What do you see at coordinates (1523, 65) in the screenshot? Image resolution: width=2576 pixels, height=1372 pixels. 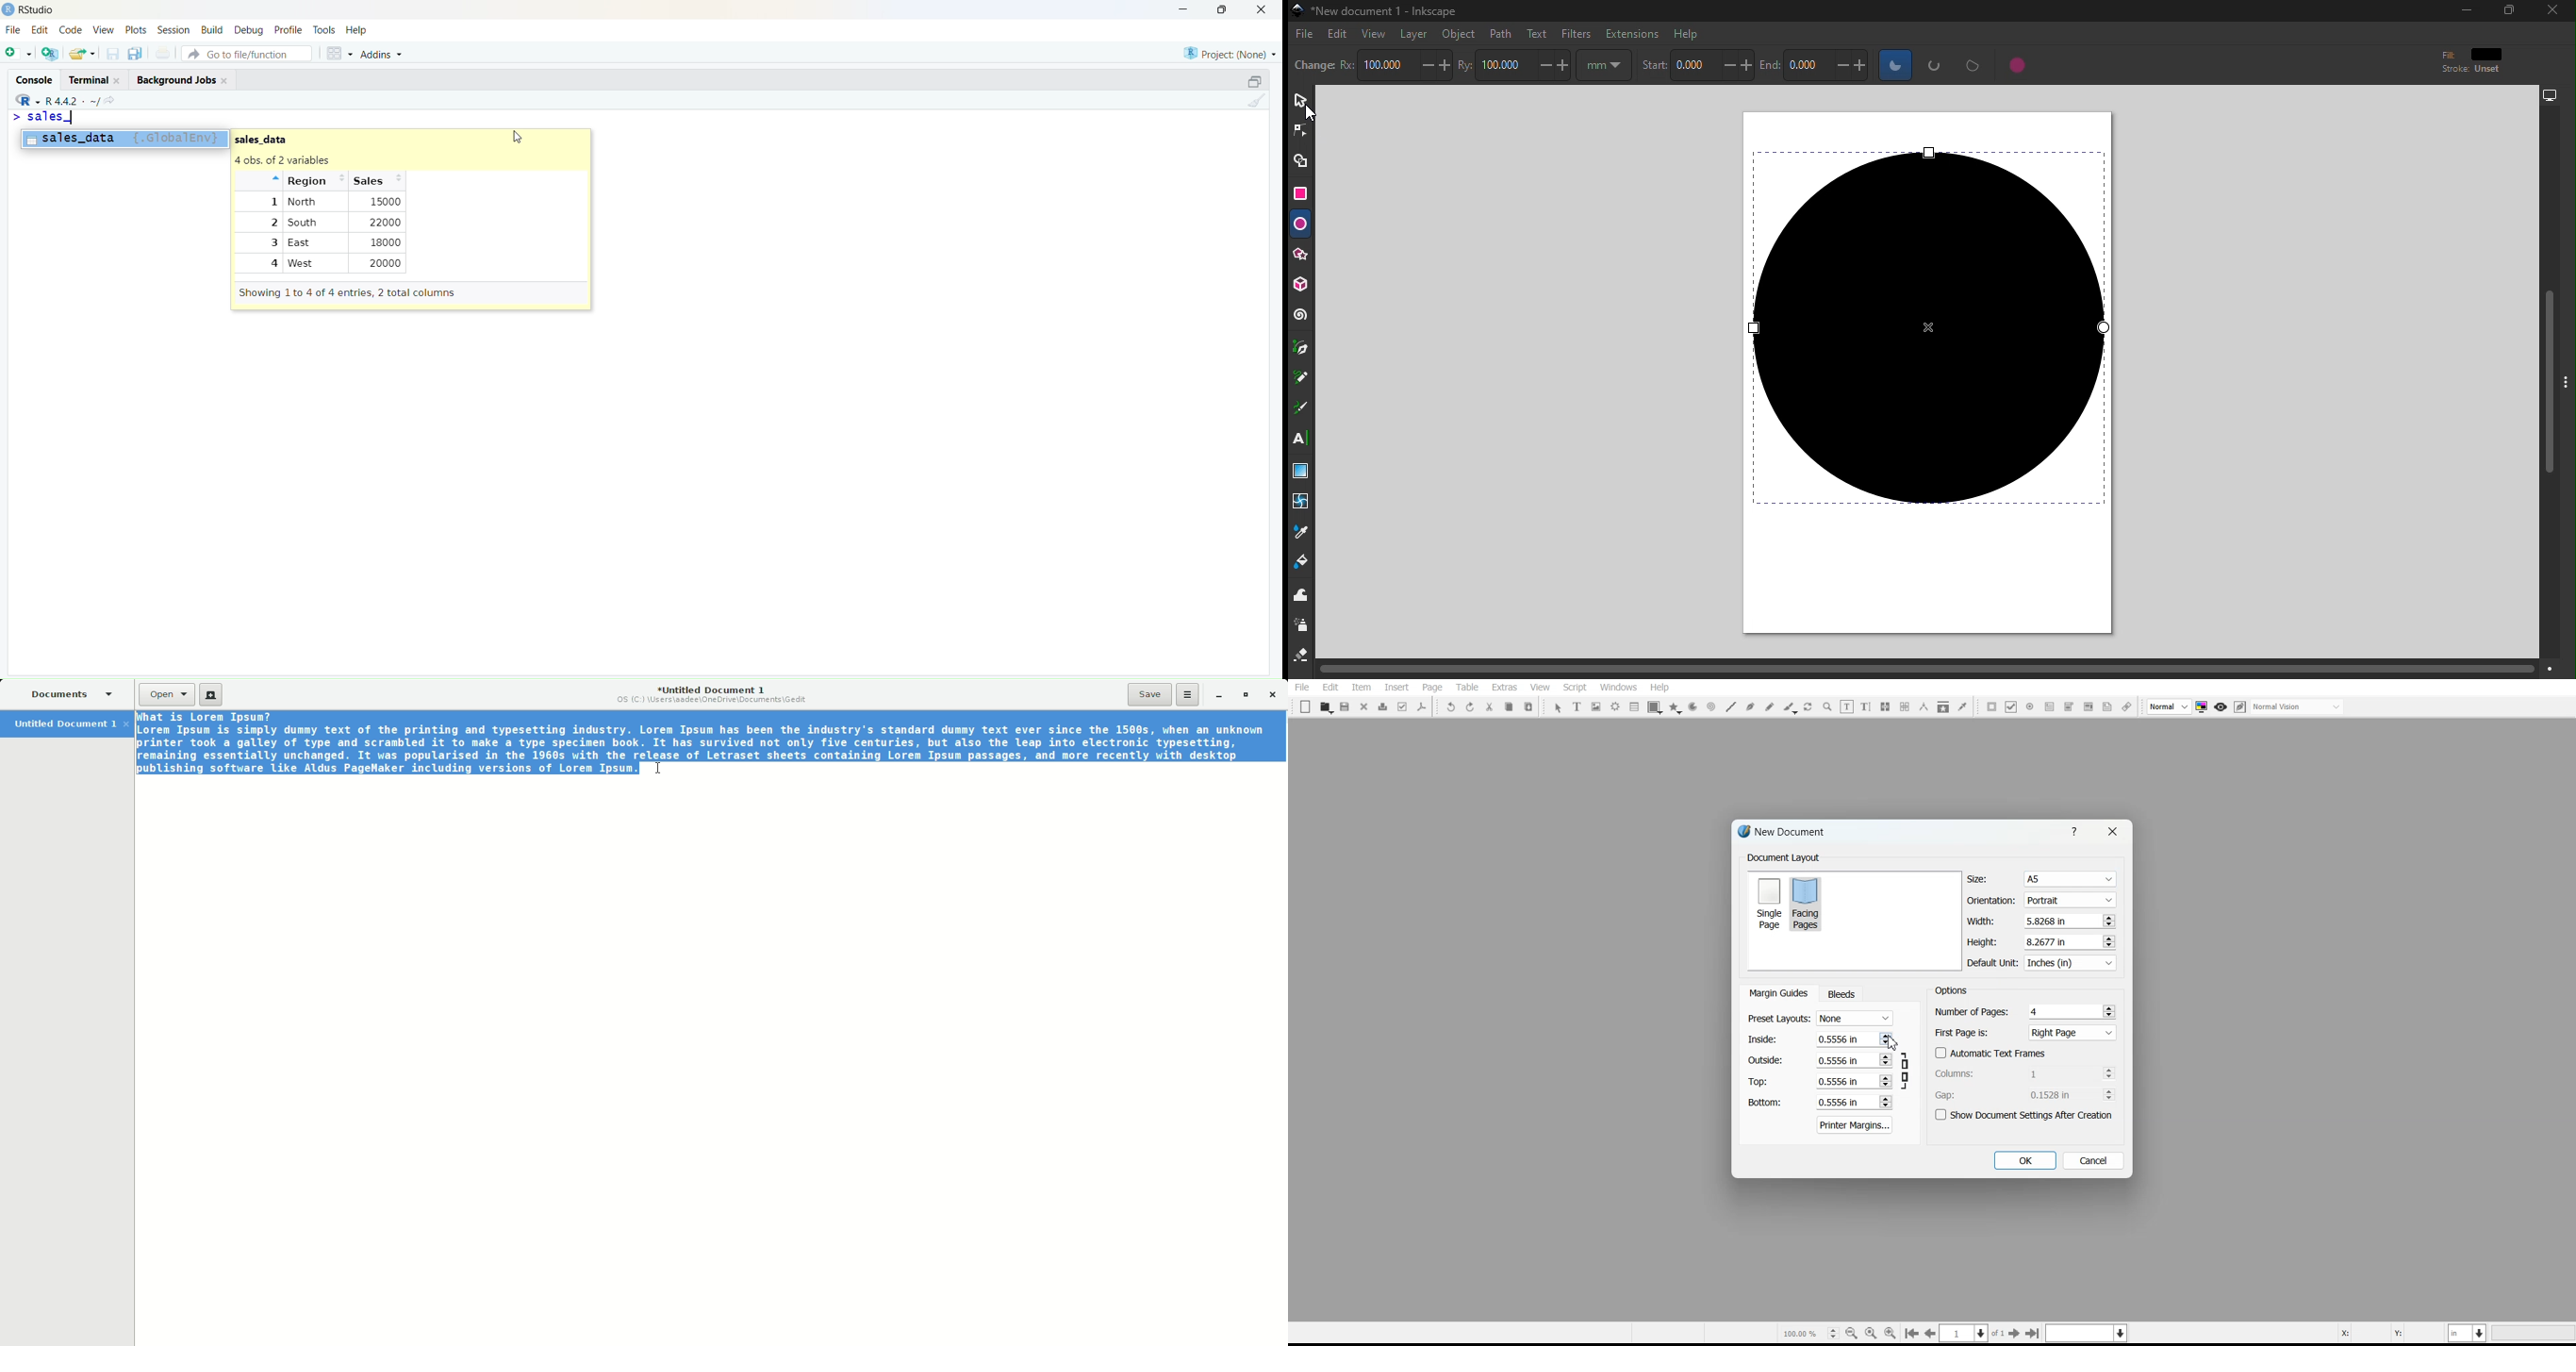 I see `Vertical radius of the circle, ellipse or arc` at bounding box center [1523, 65].